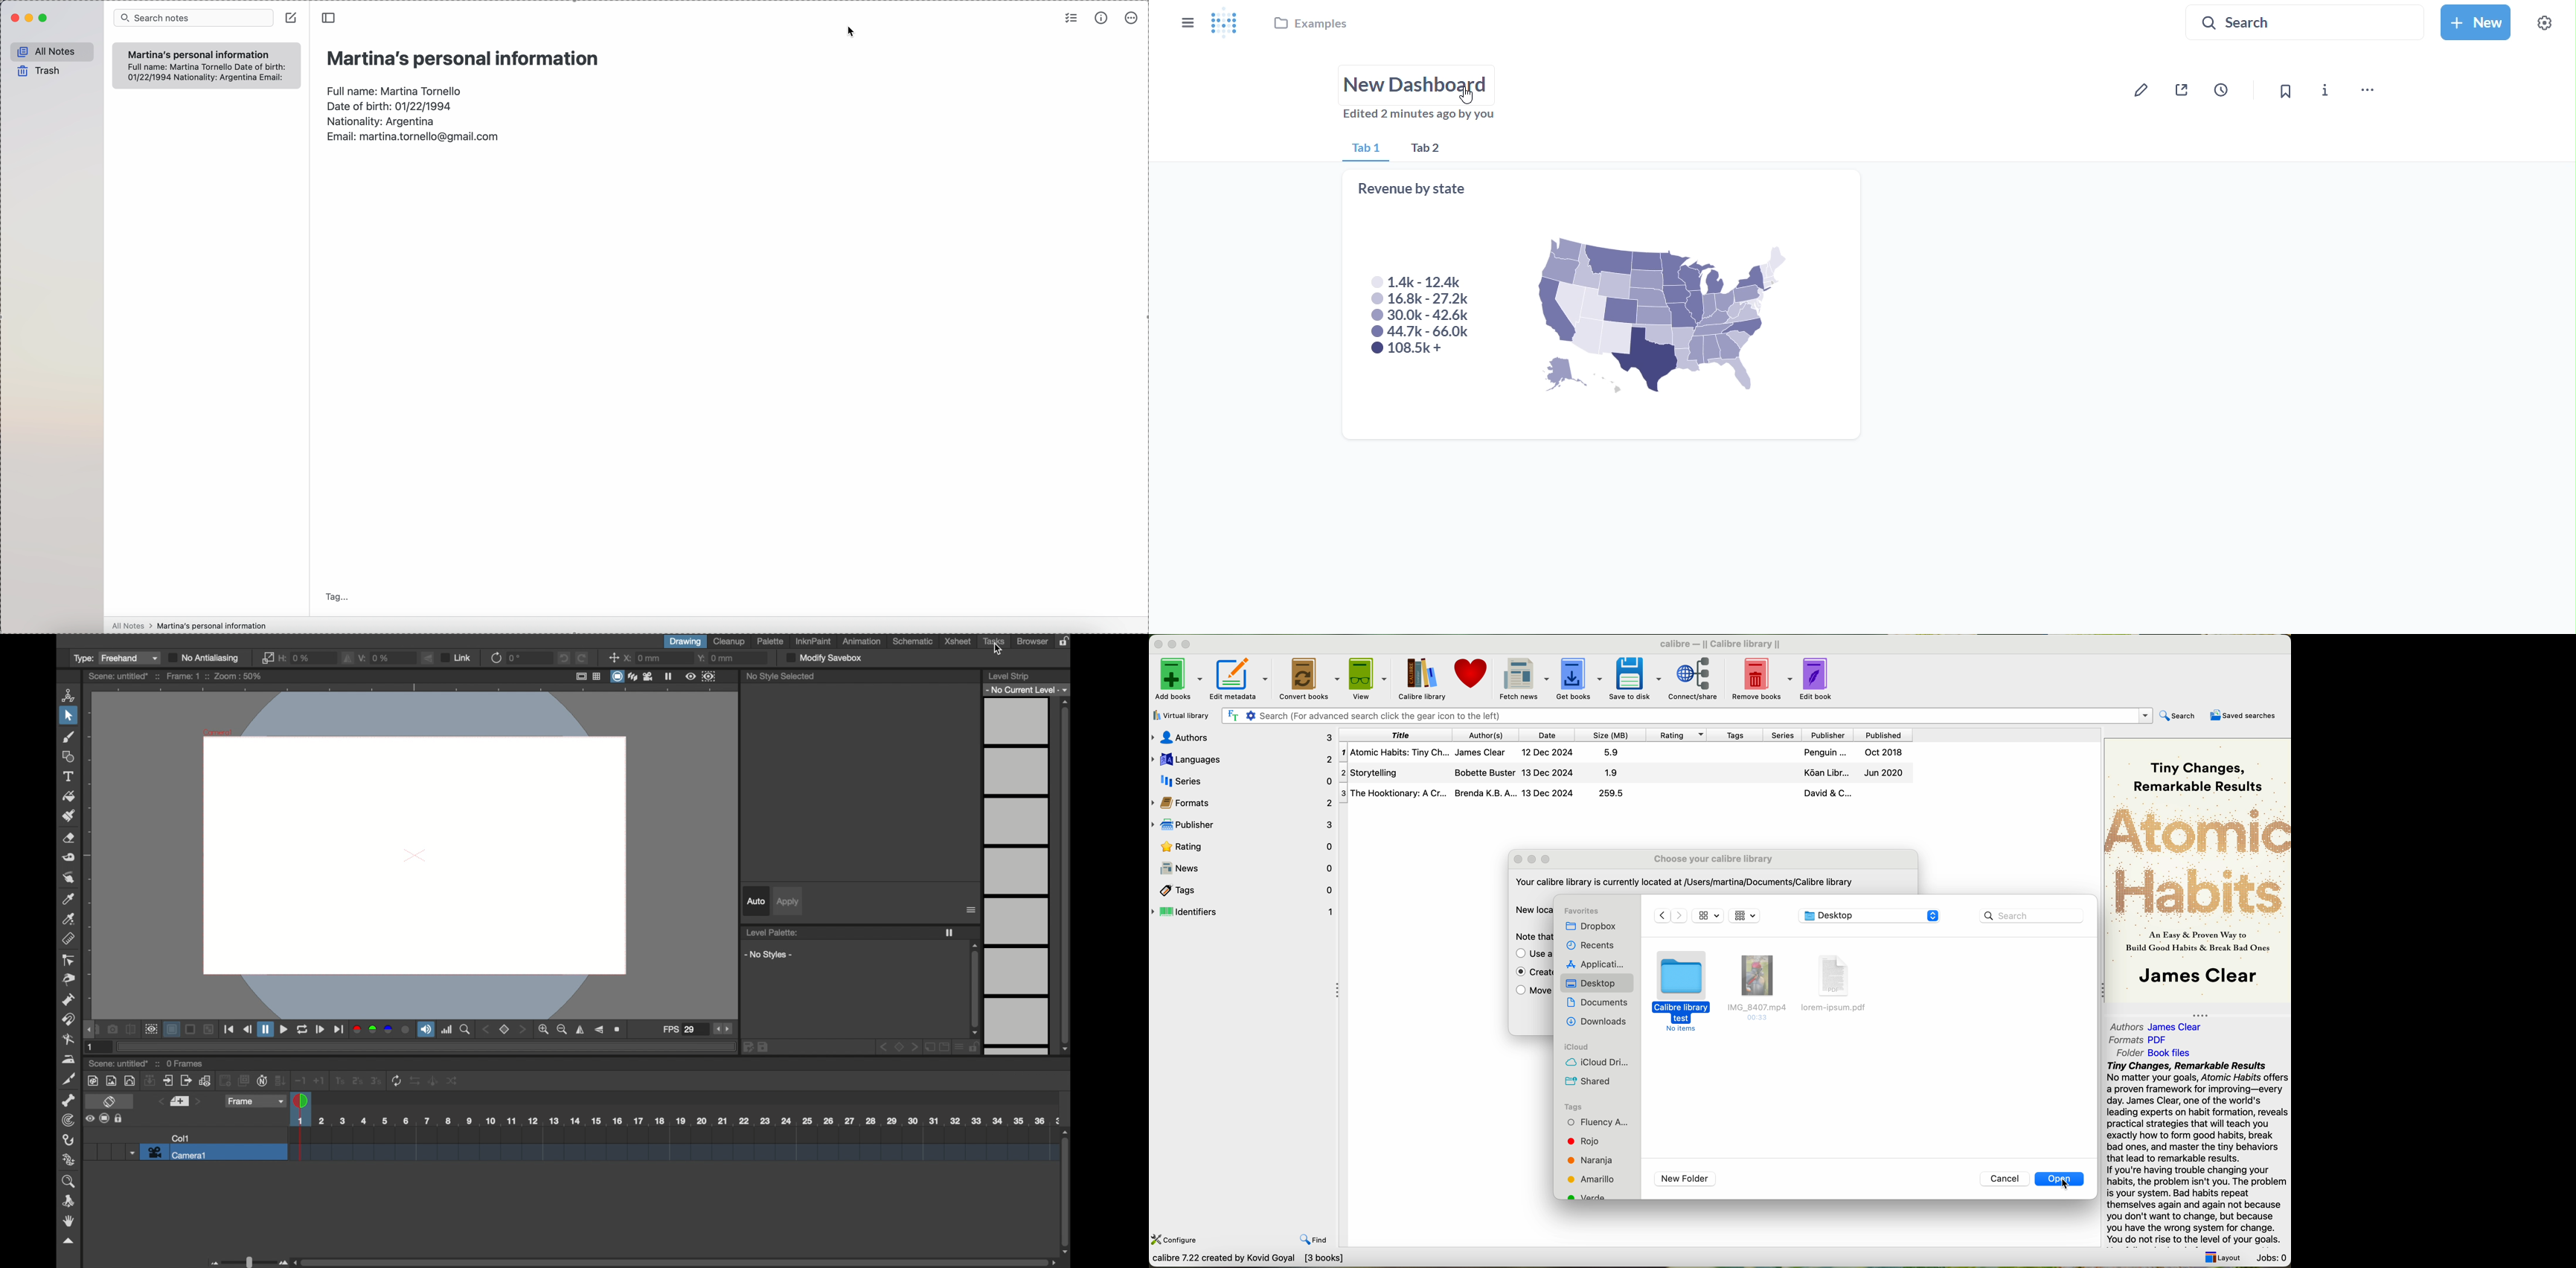  Describe the element at coordinates (825, 658) in the screenshot. I see `modify sandbox` at that location.